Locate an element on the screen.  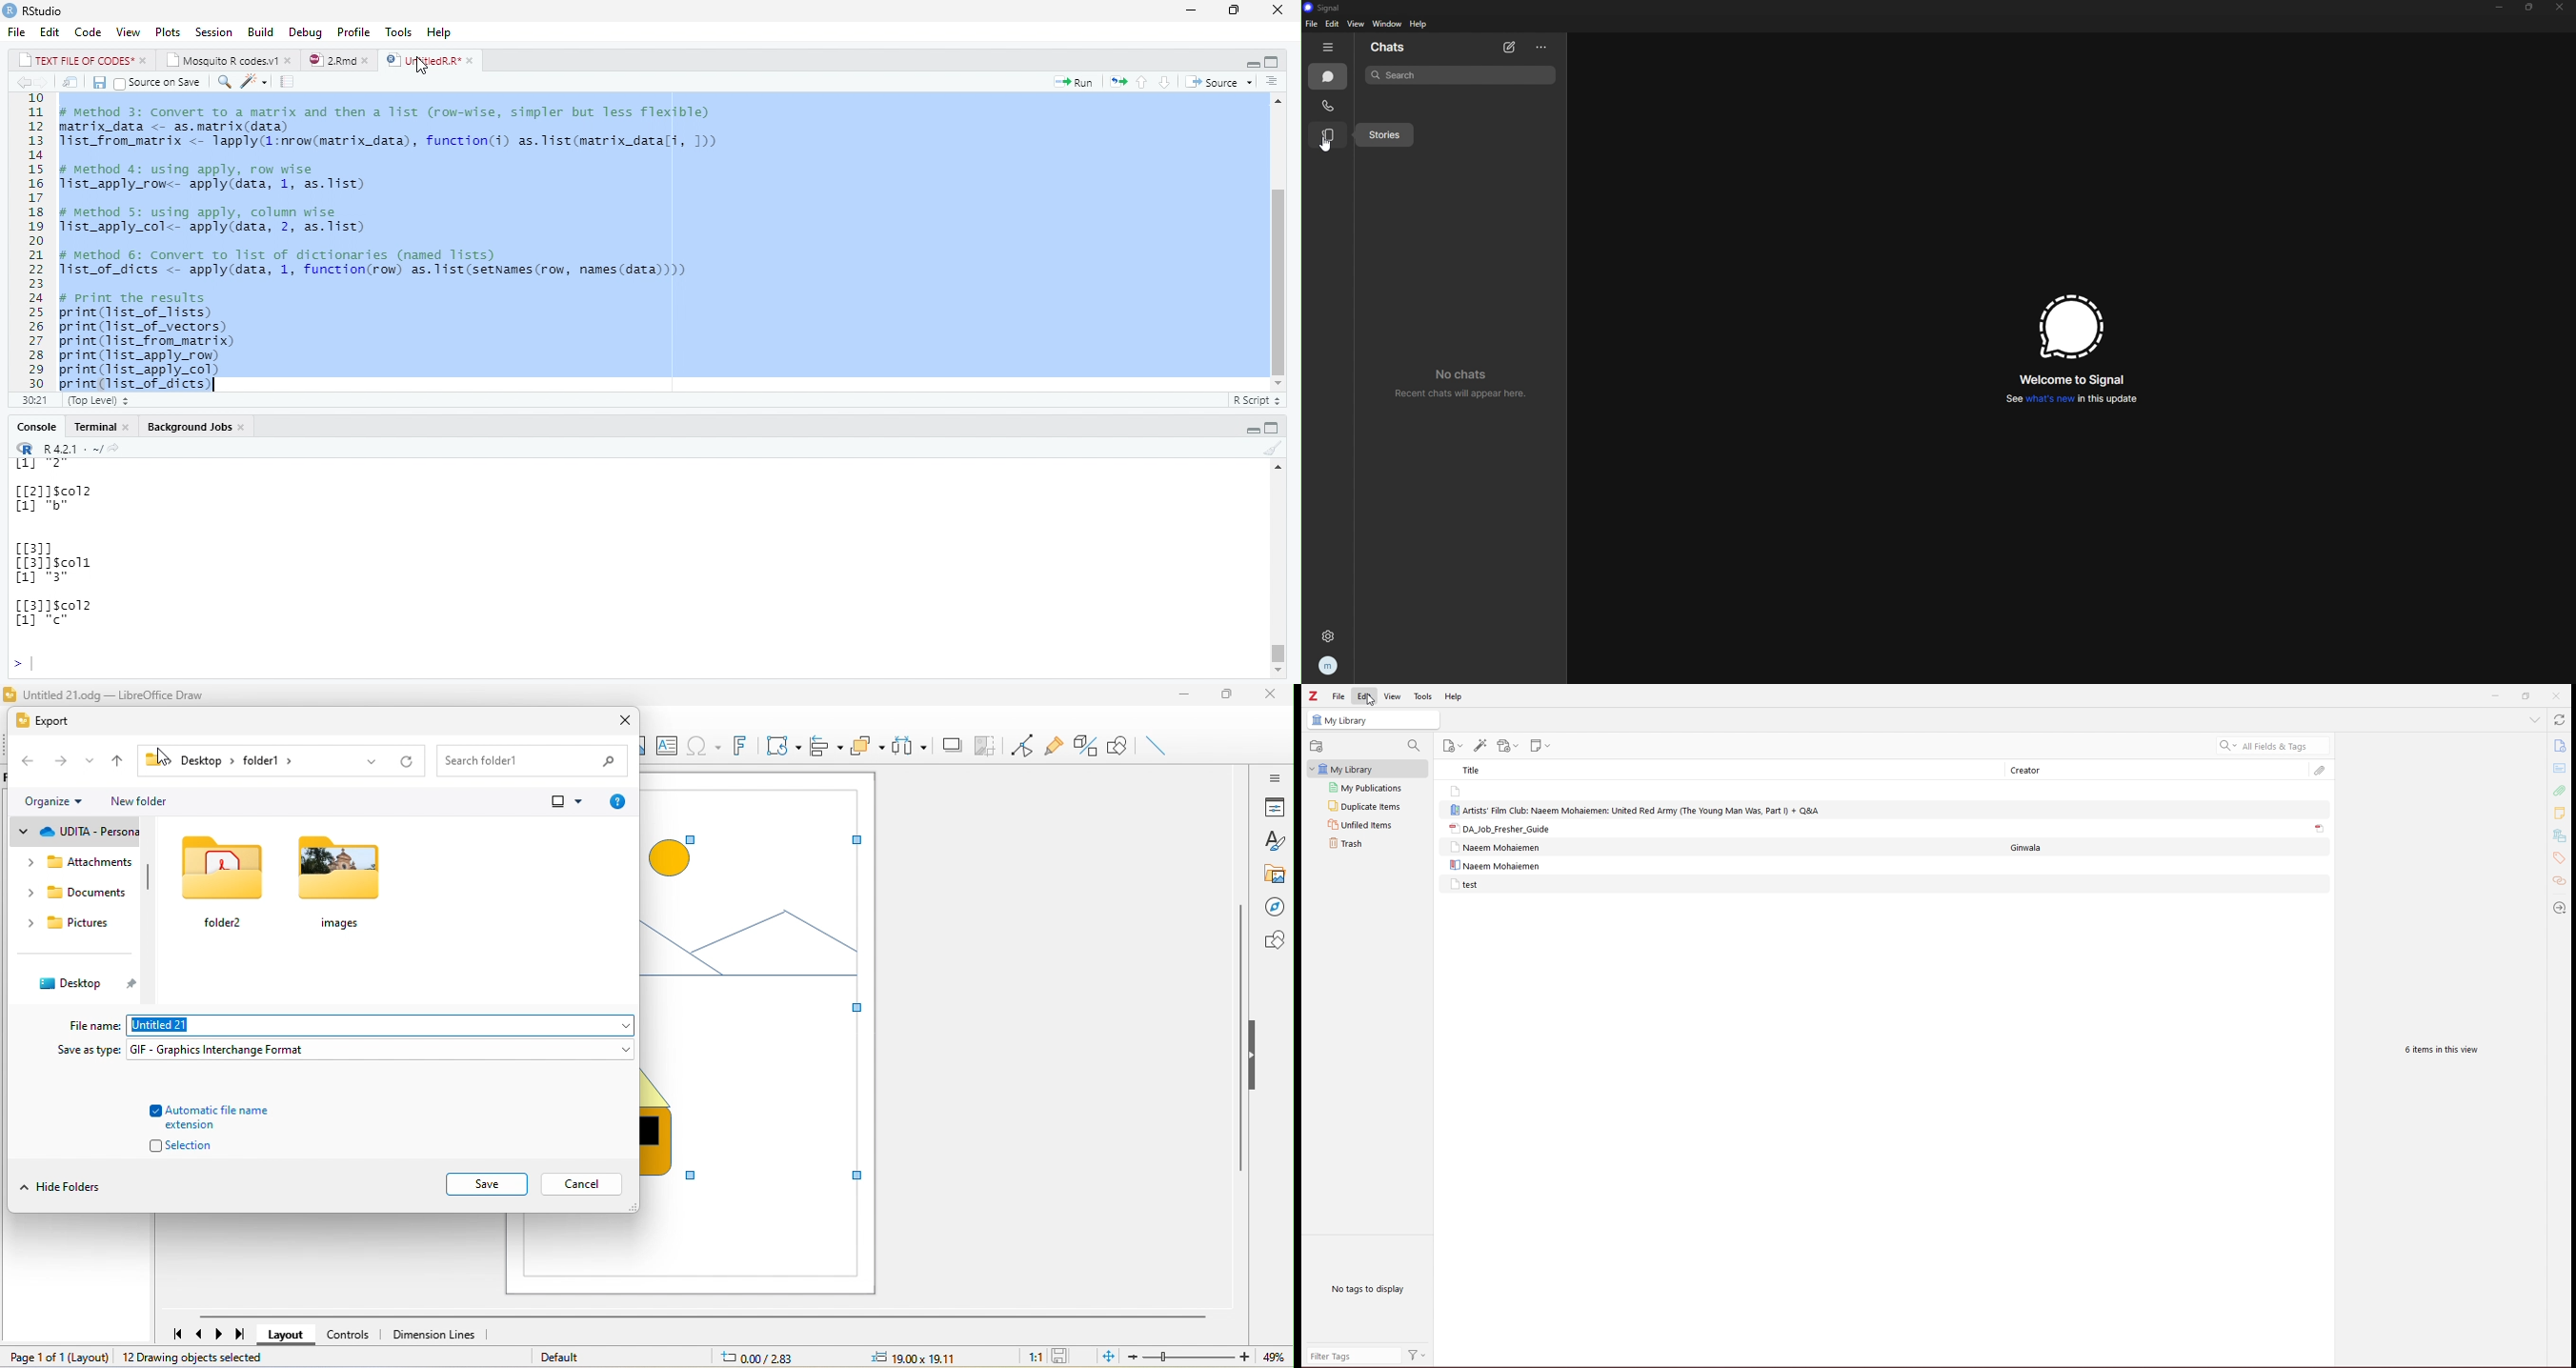
Help is located at coordinates (443, 32).